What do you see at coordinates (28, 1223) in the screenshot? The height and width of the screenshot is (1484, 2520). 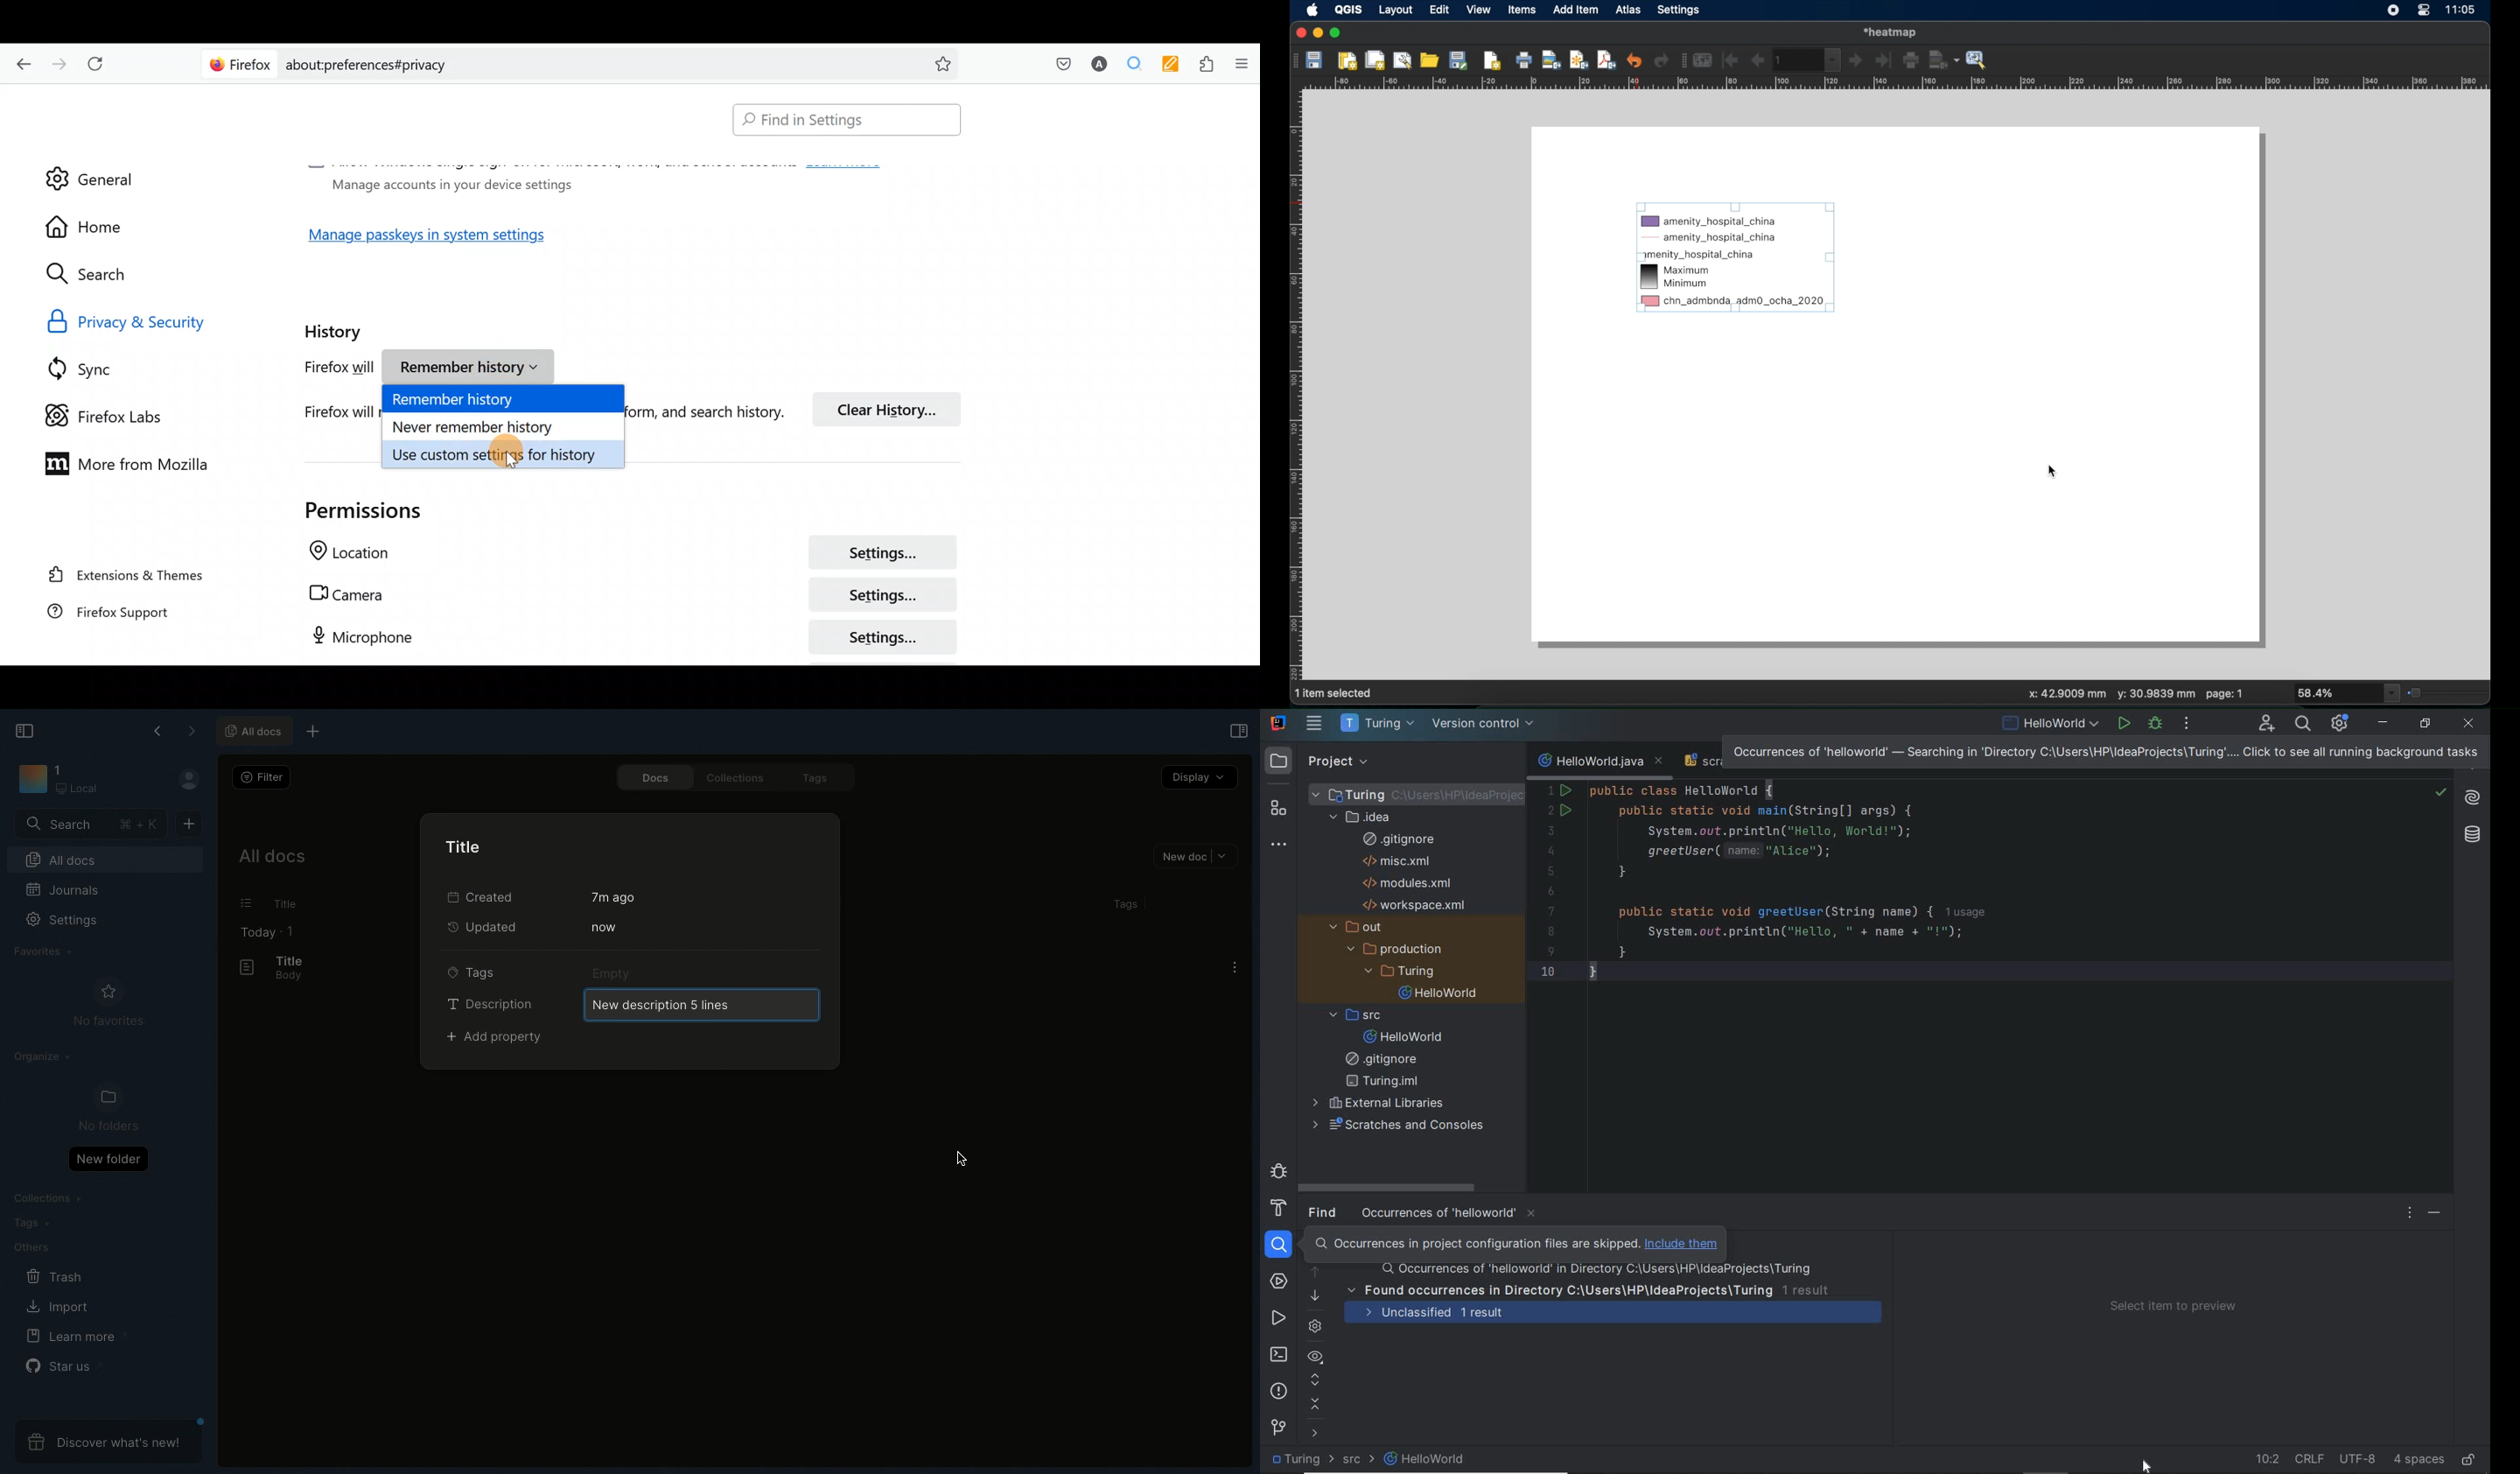 I see `Tags` at bounding box center [28, 1223].